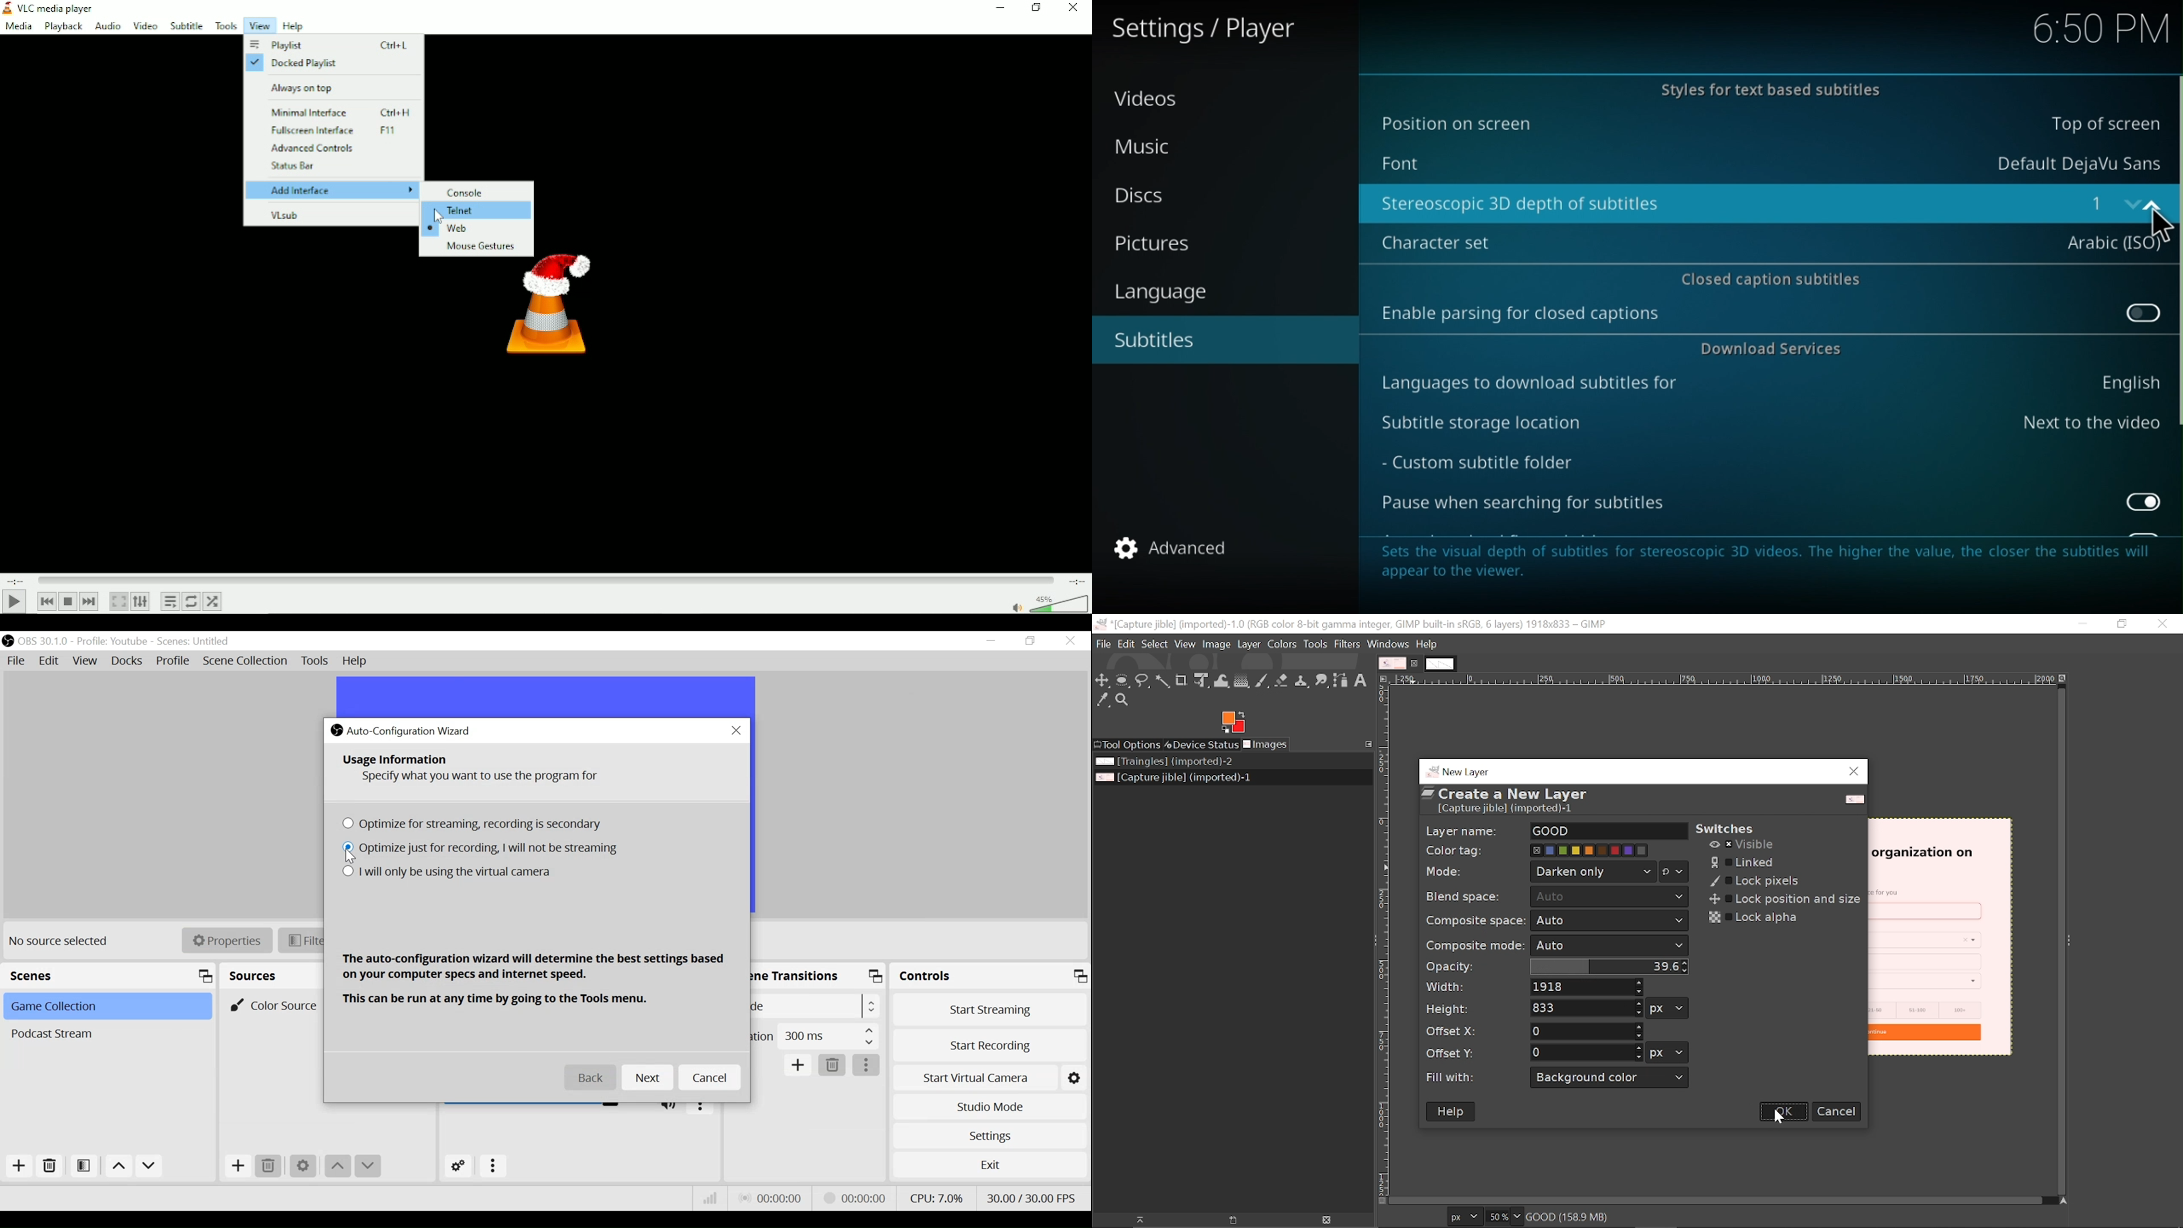 The width and height of the screenshot is (2184, 1232). I want to click on File, so click(16, 661).